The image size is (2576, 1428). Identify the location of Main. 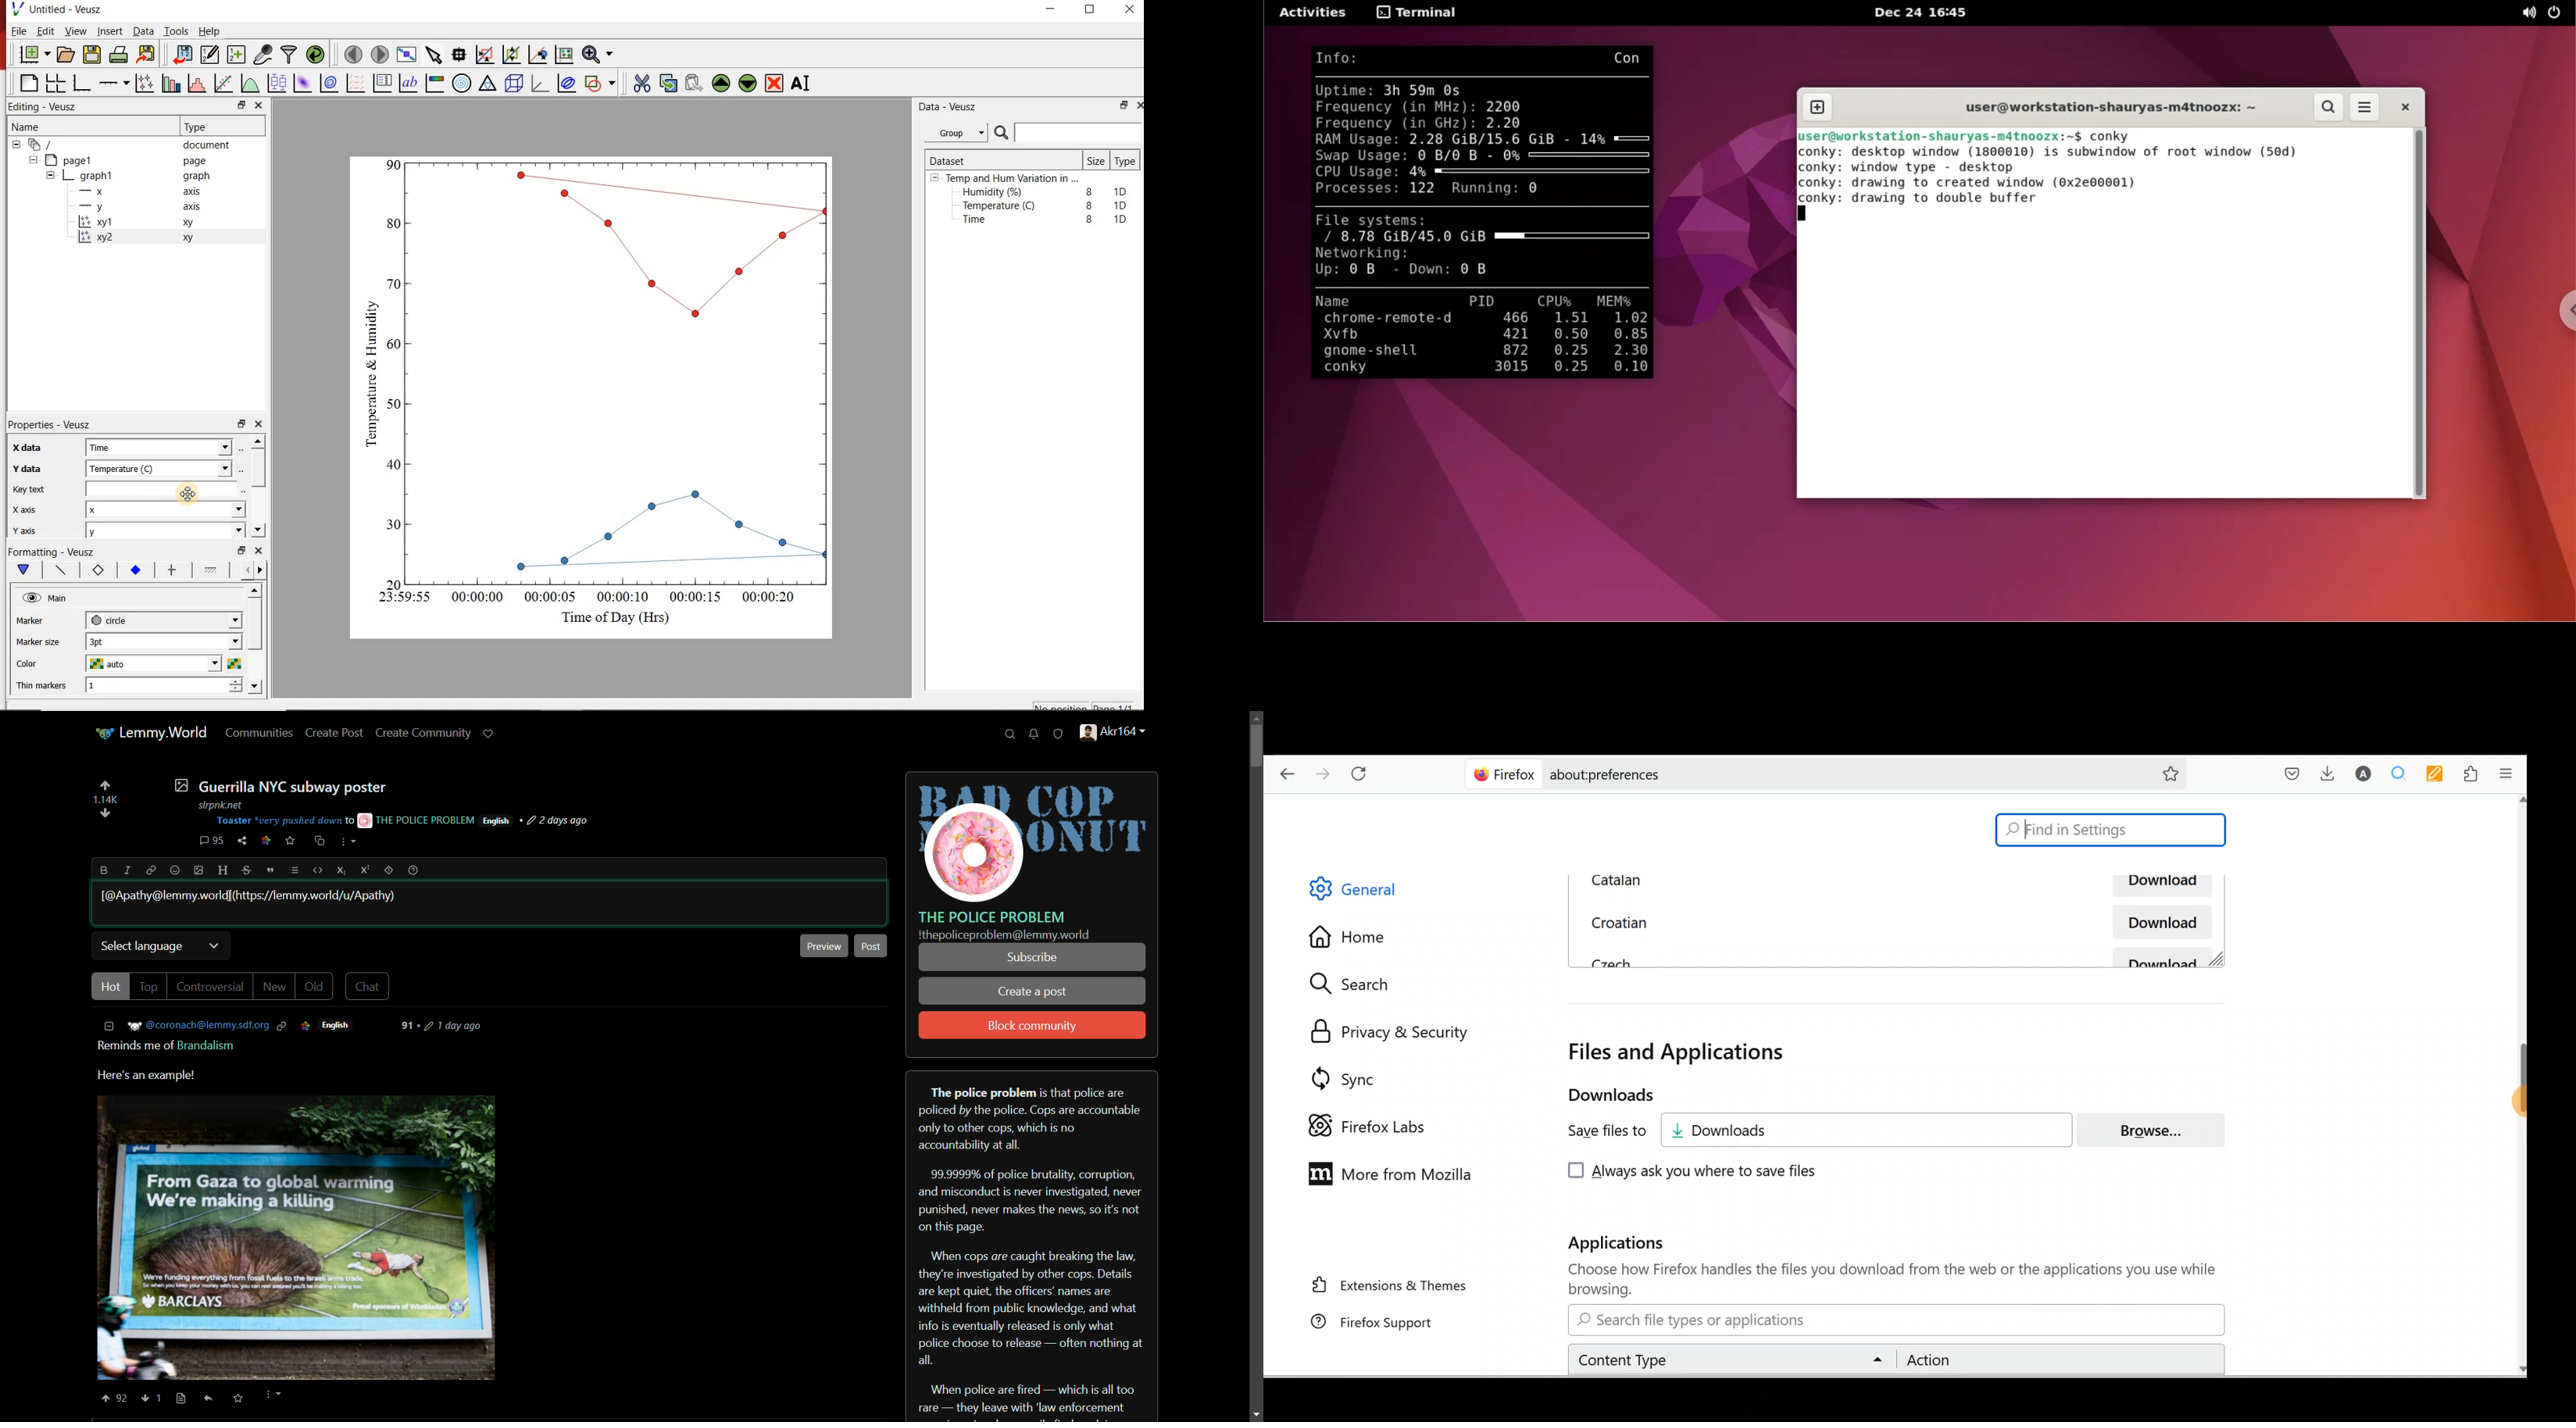
(67, 600).